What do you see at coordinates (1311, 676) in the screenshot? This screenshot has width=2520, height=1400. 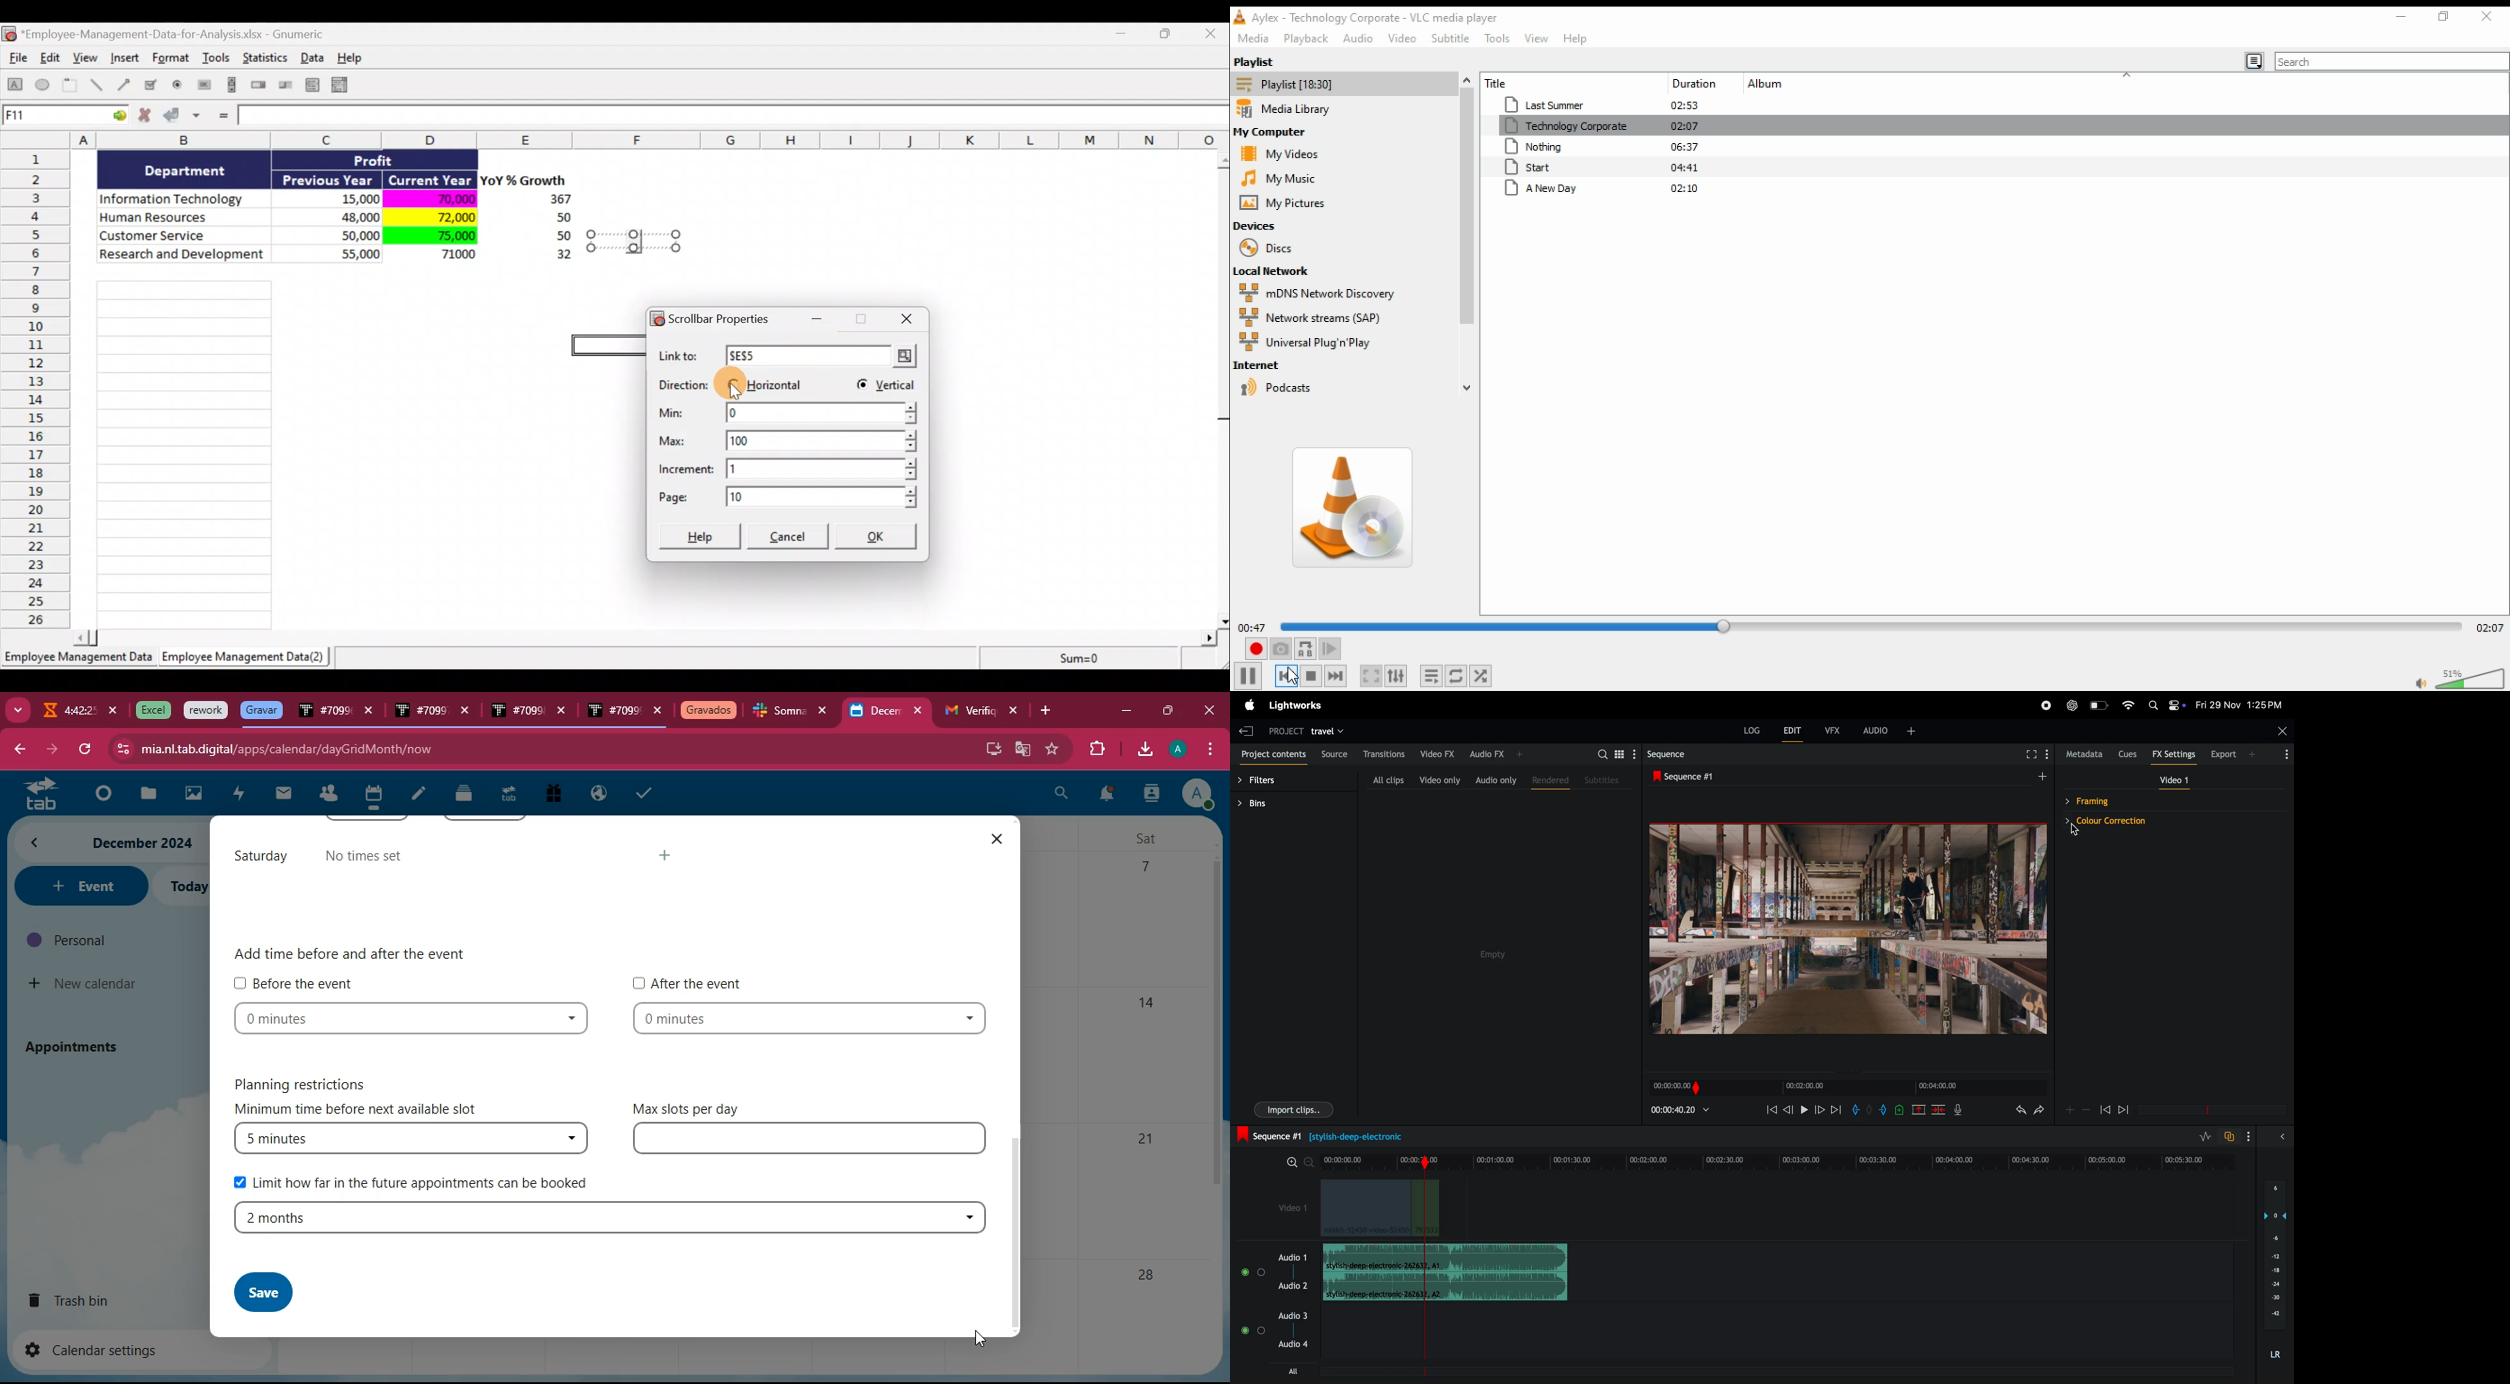 I see `stop` at bounding box center [1311, 676].